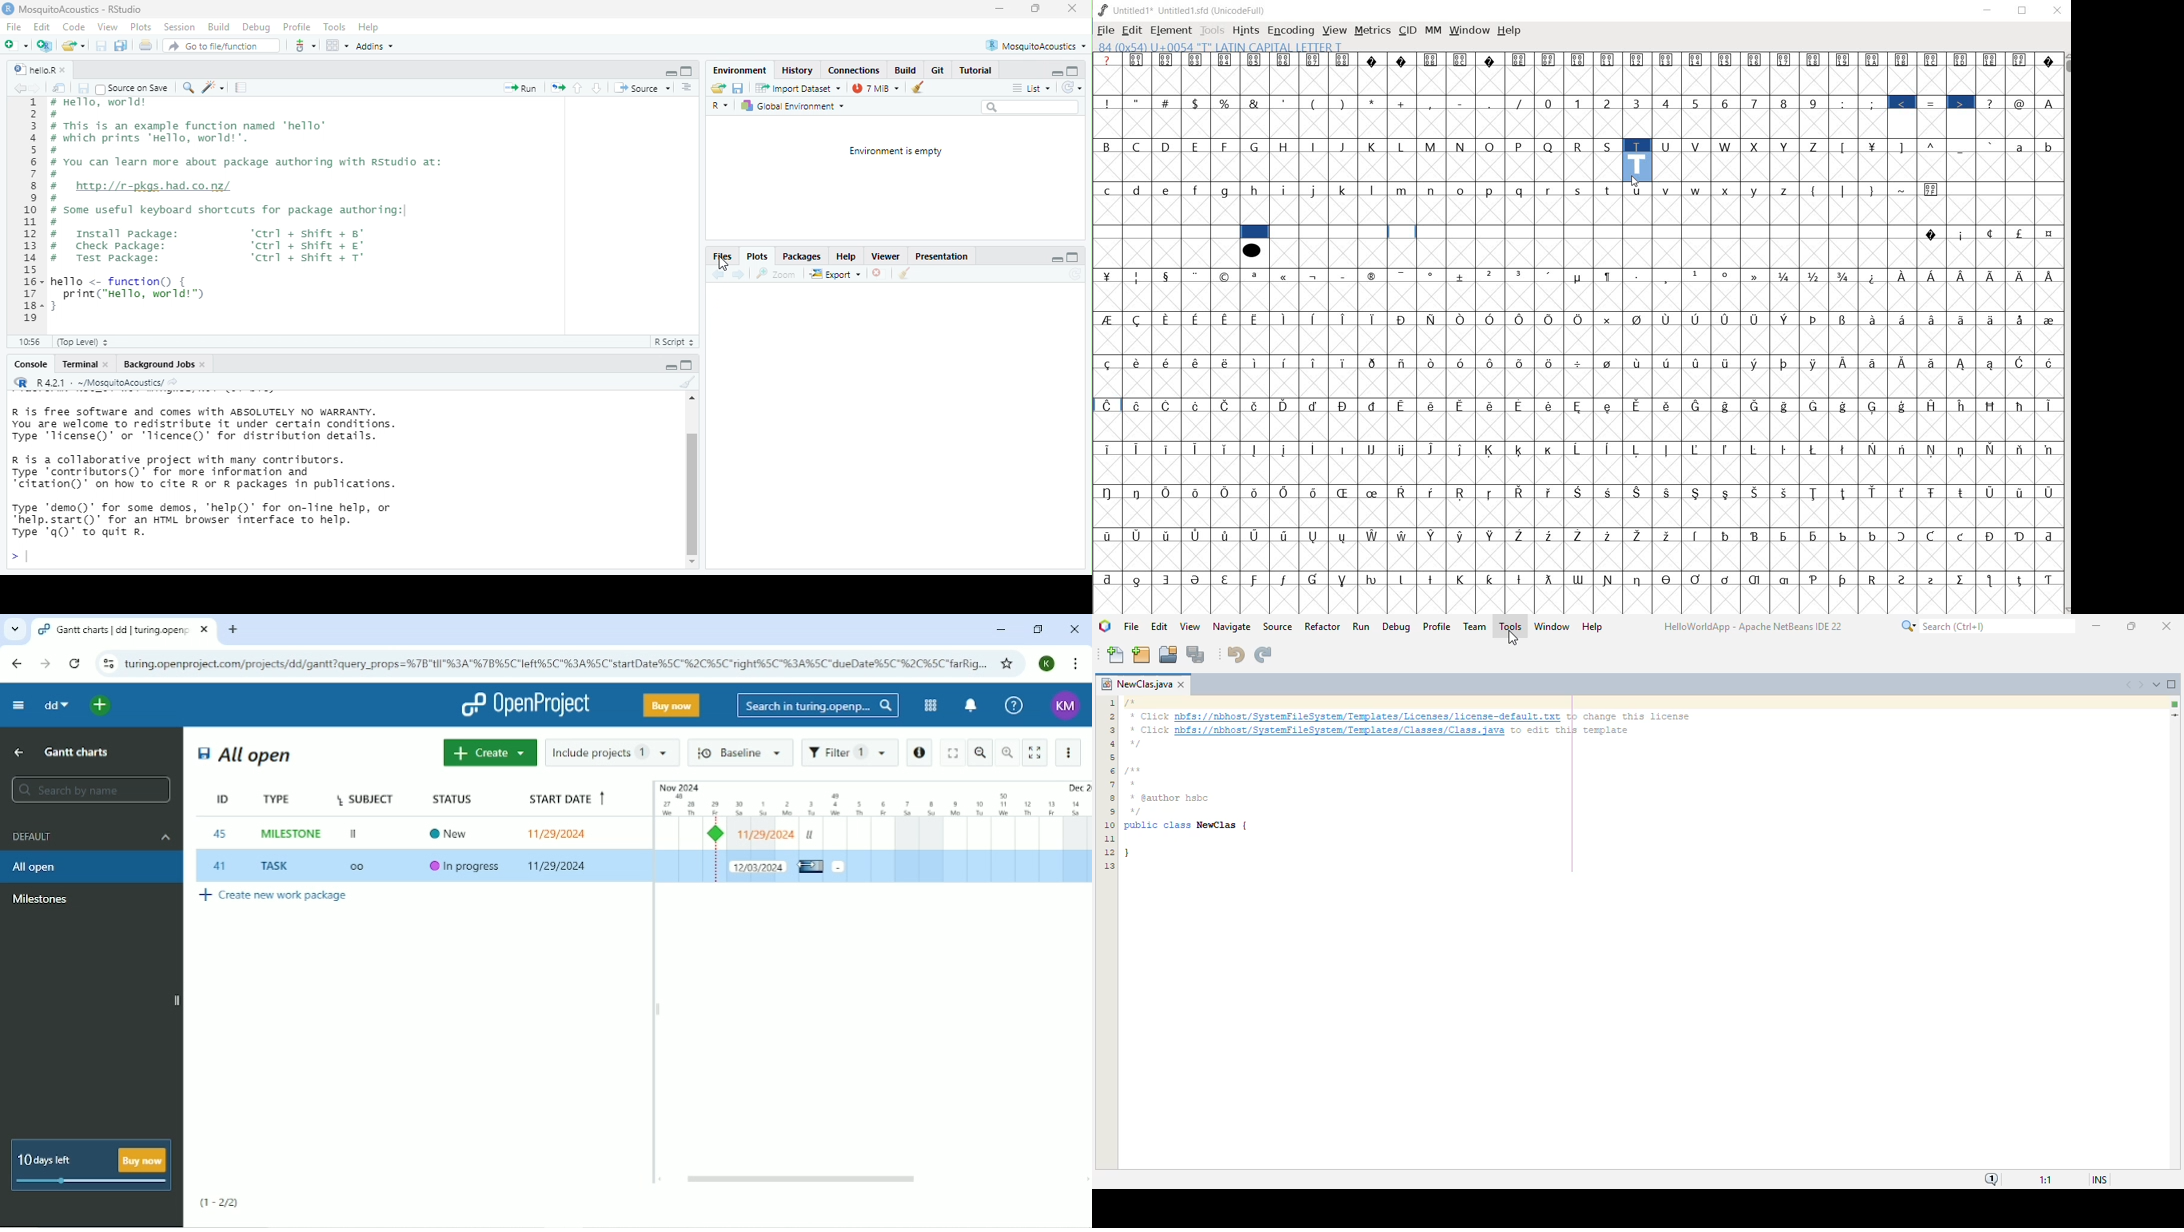 Image resolution: width=2184 pixels, height=1232 pixels. What do you see at coordinates (355, 835) in the screenshot?
I see `II` at bounding box center [355, 835].